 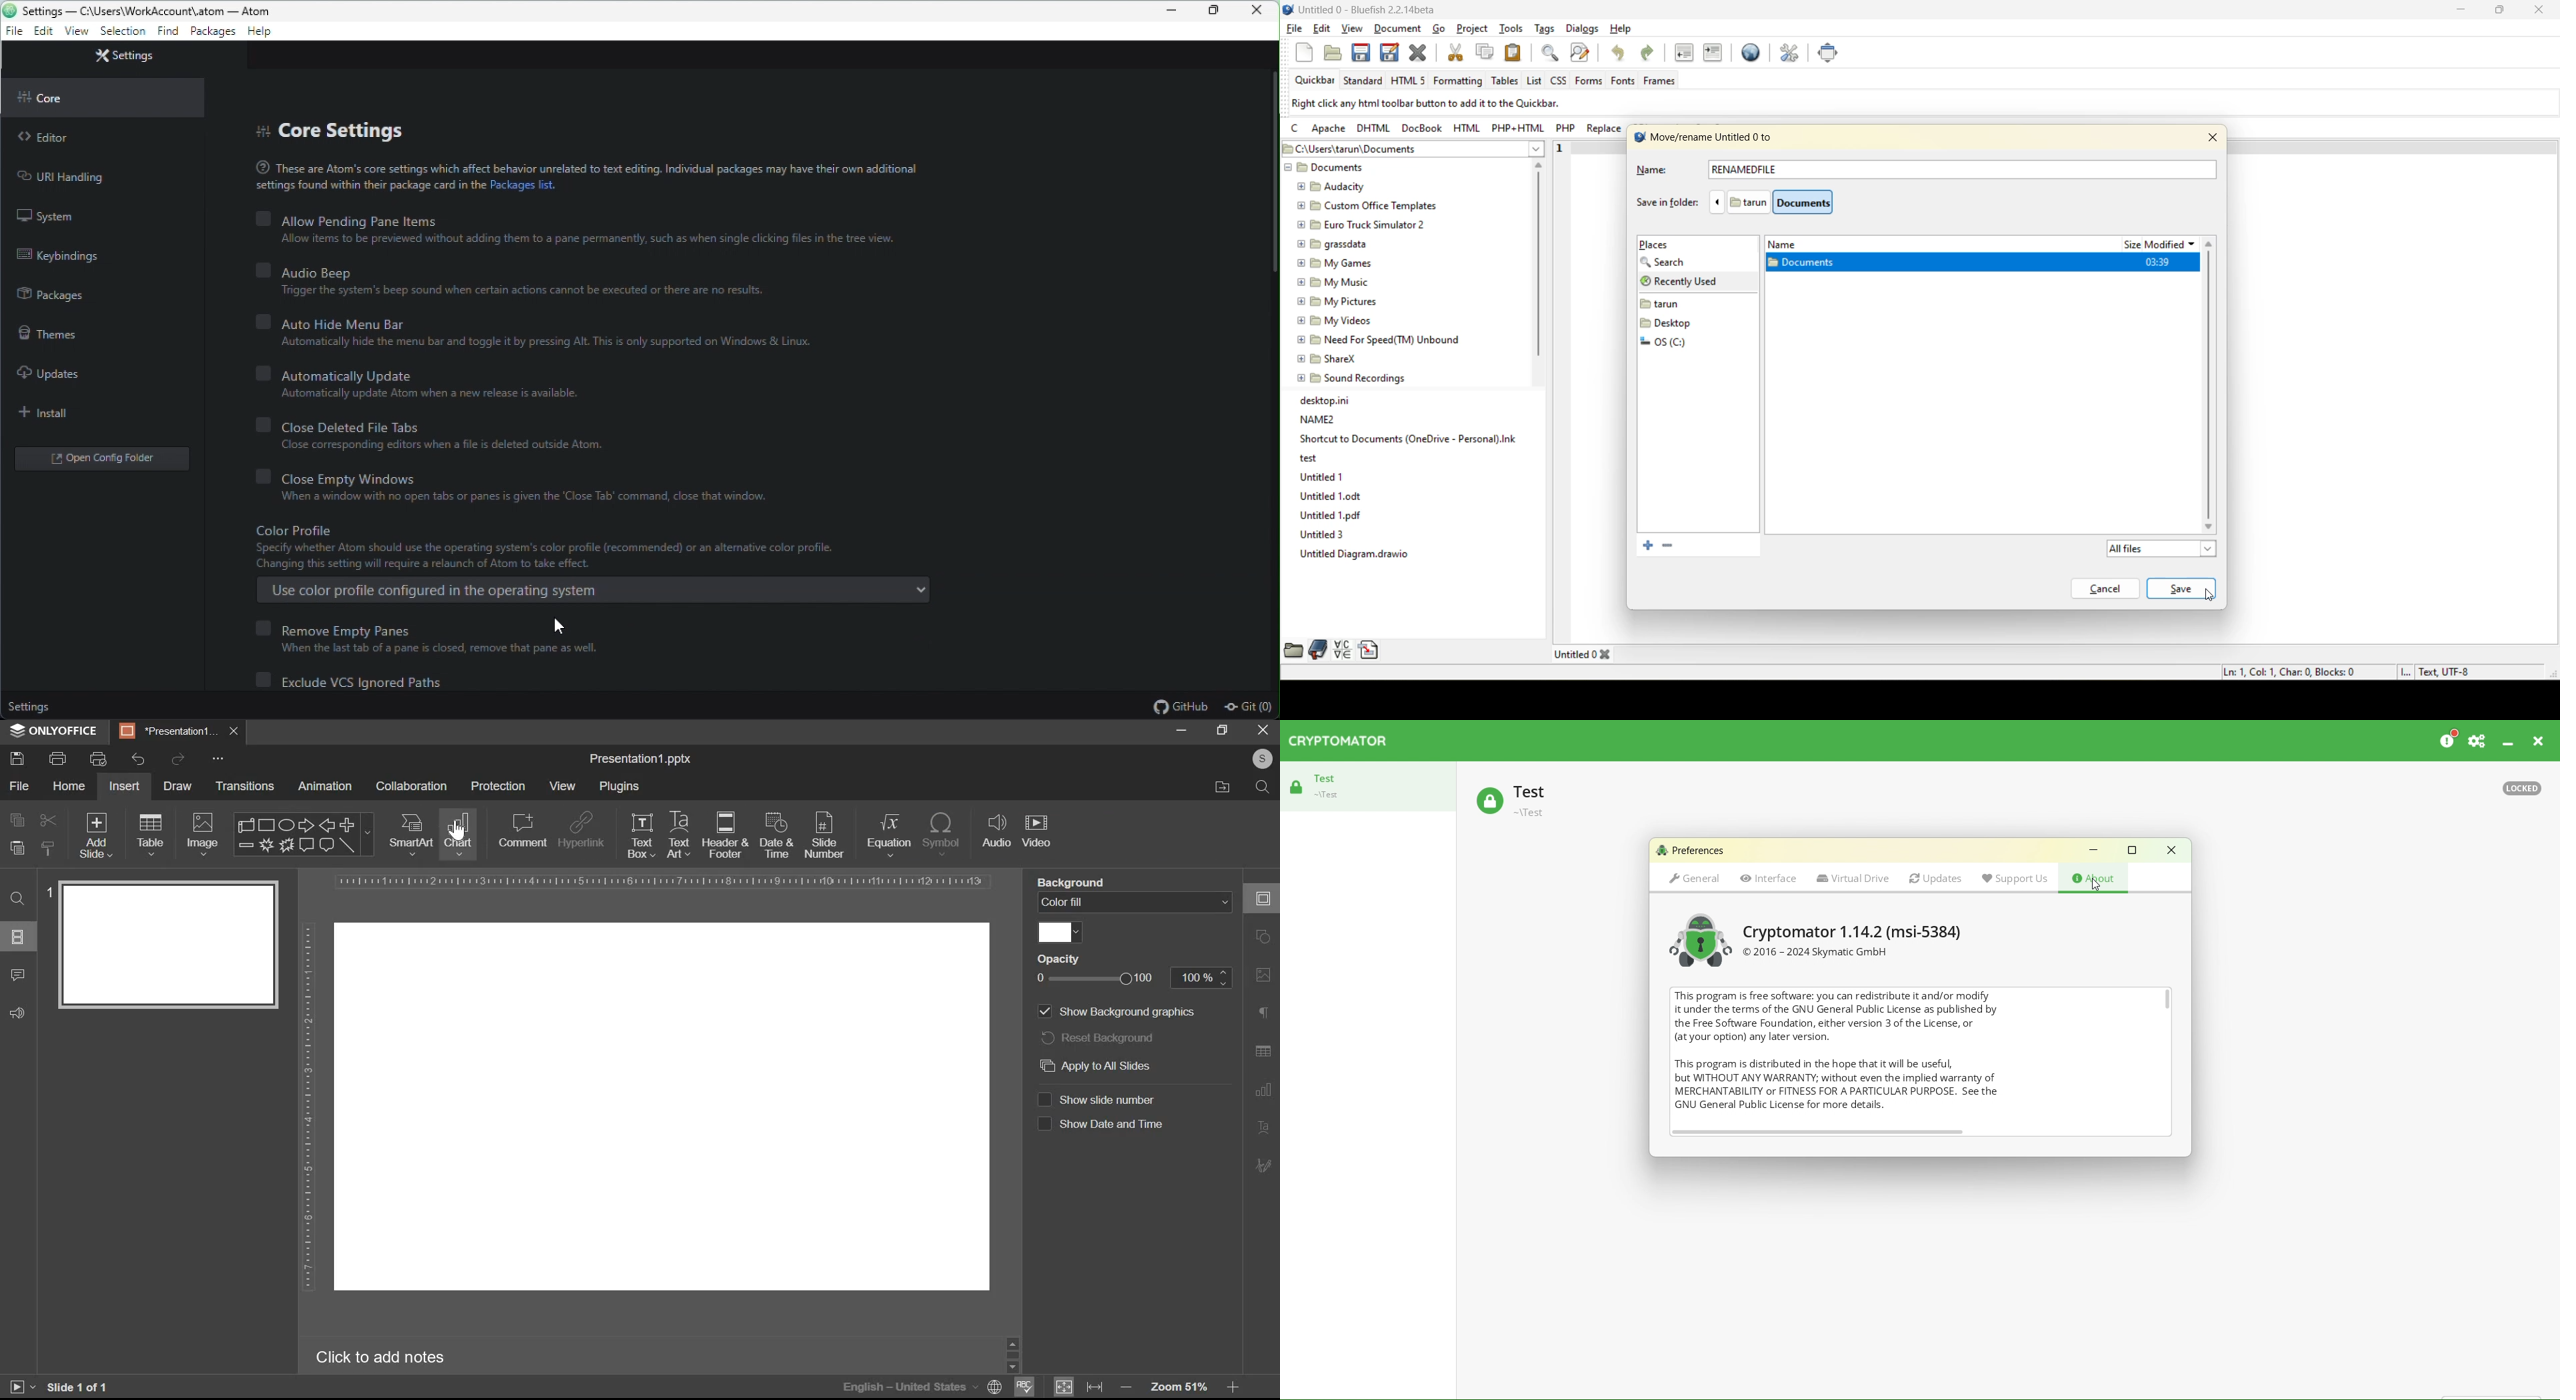 What do you see at coordinates (1266, 938) in the screenshot?
I see `shape settings` at bounding box center [1266, 938].